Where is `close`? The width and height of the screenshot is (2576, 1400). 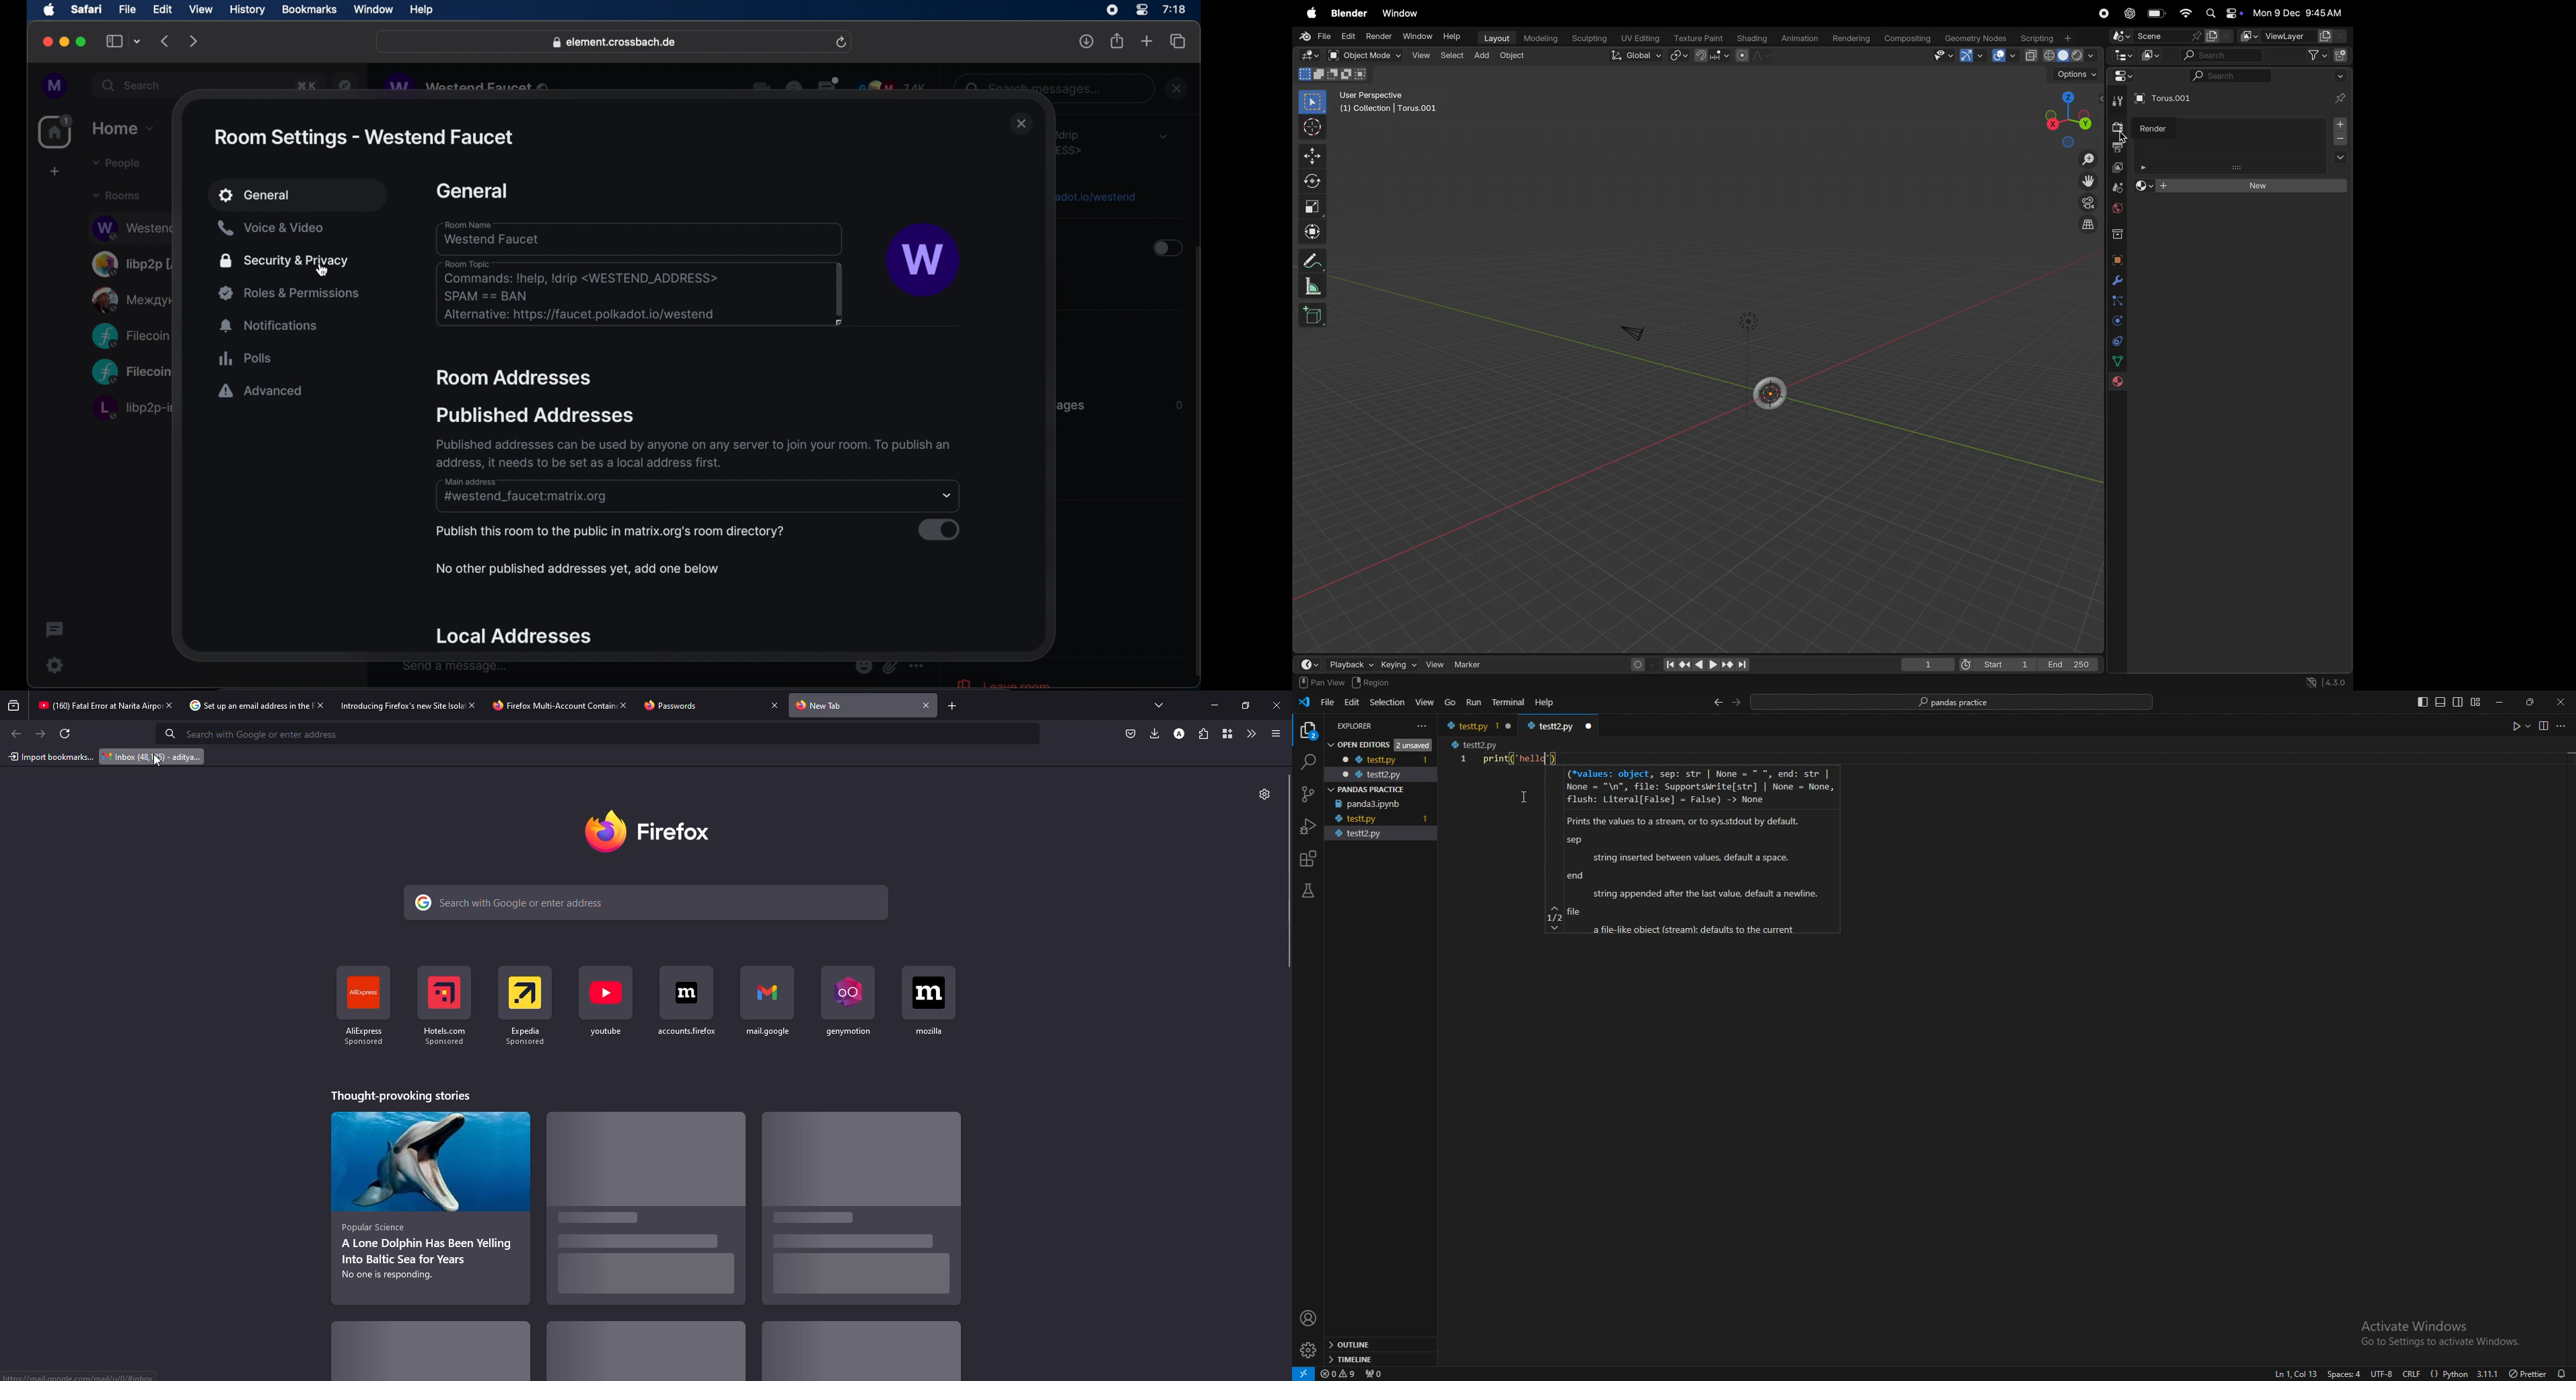 close is located at coordinates (170, 705).